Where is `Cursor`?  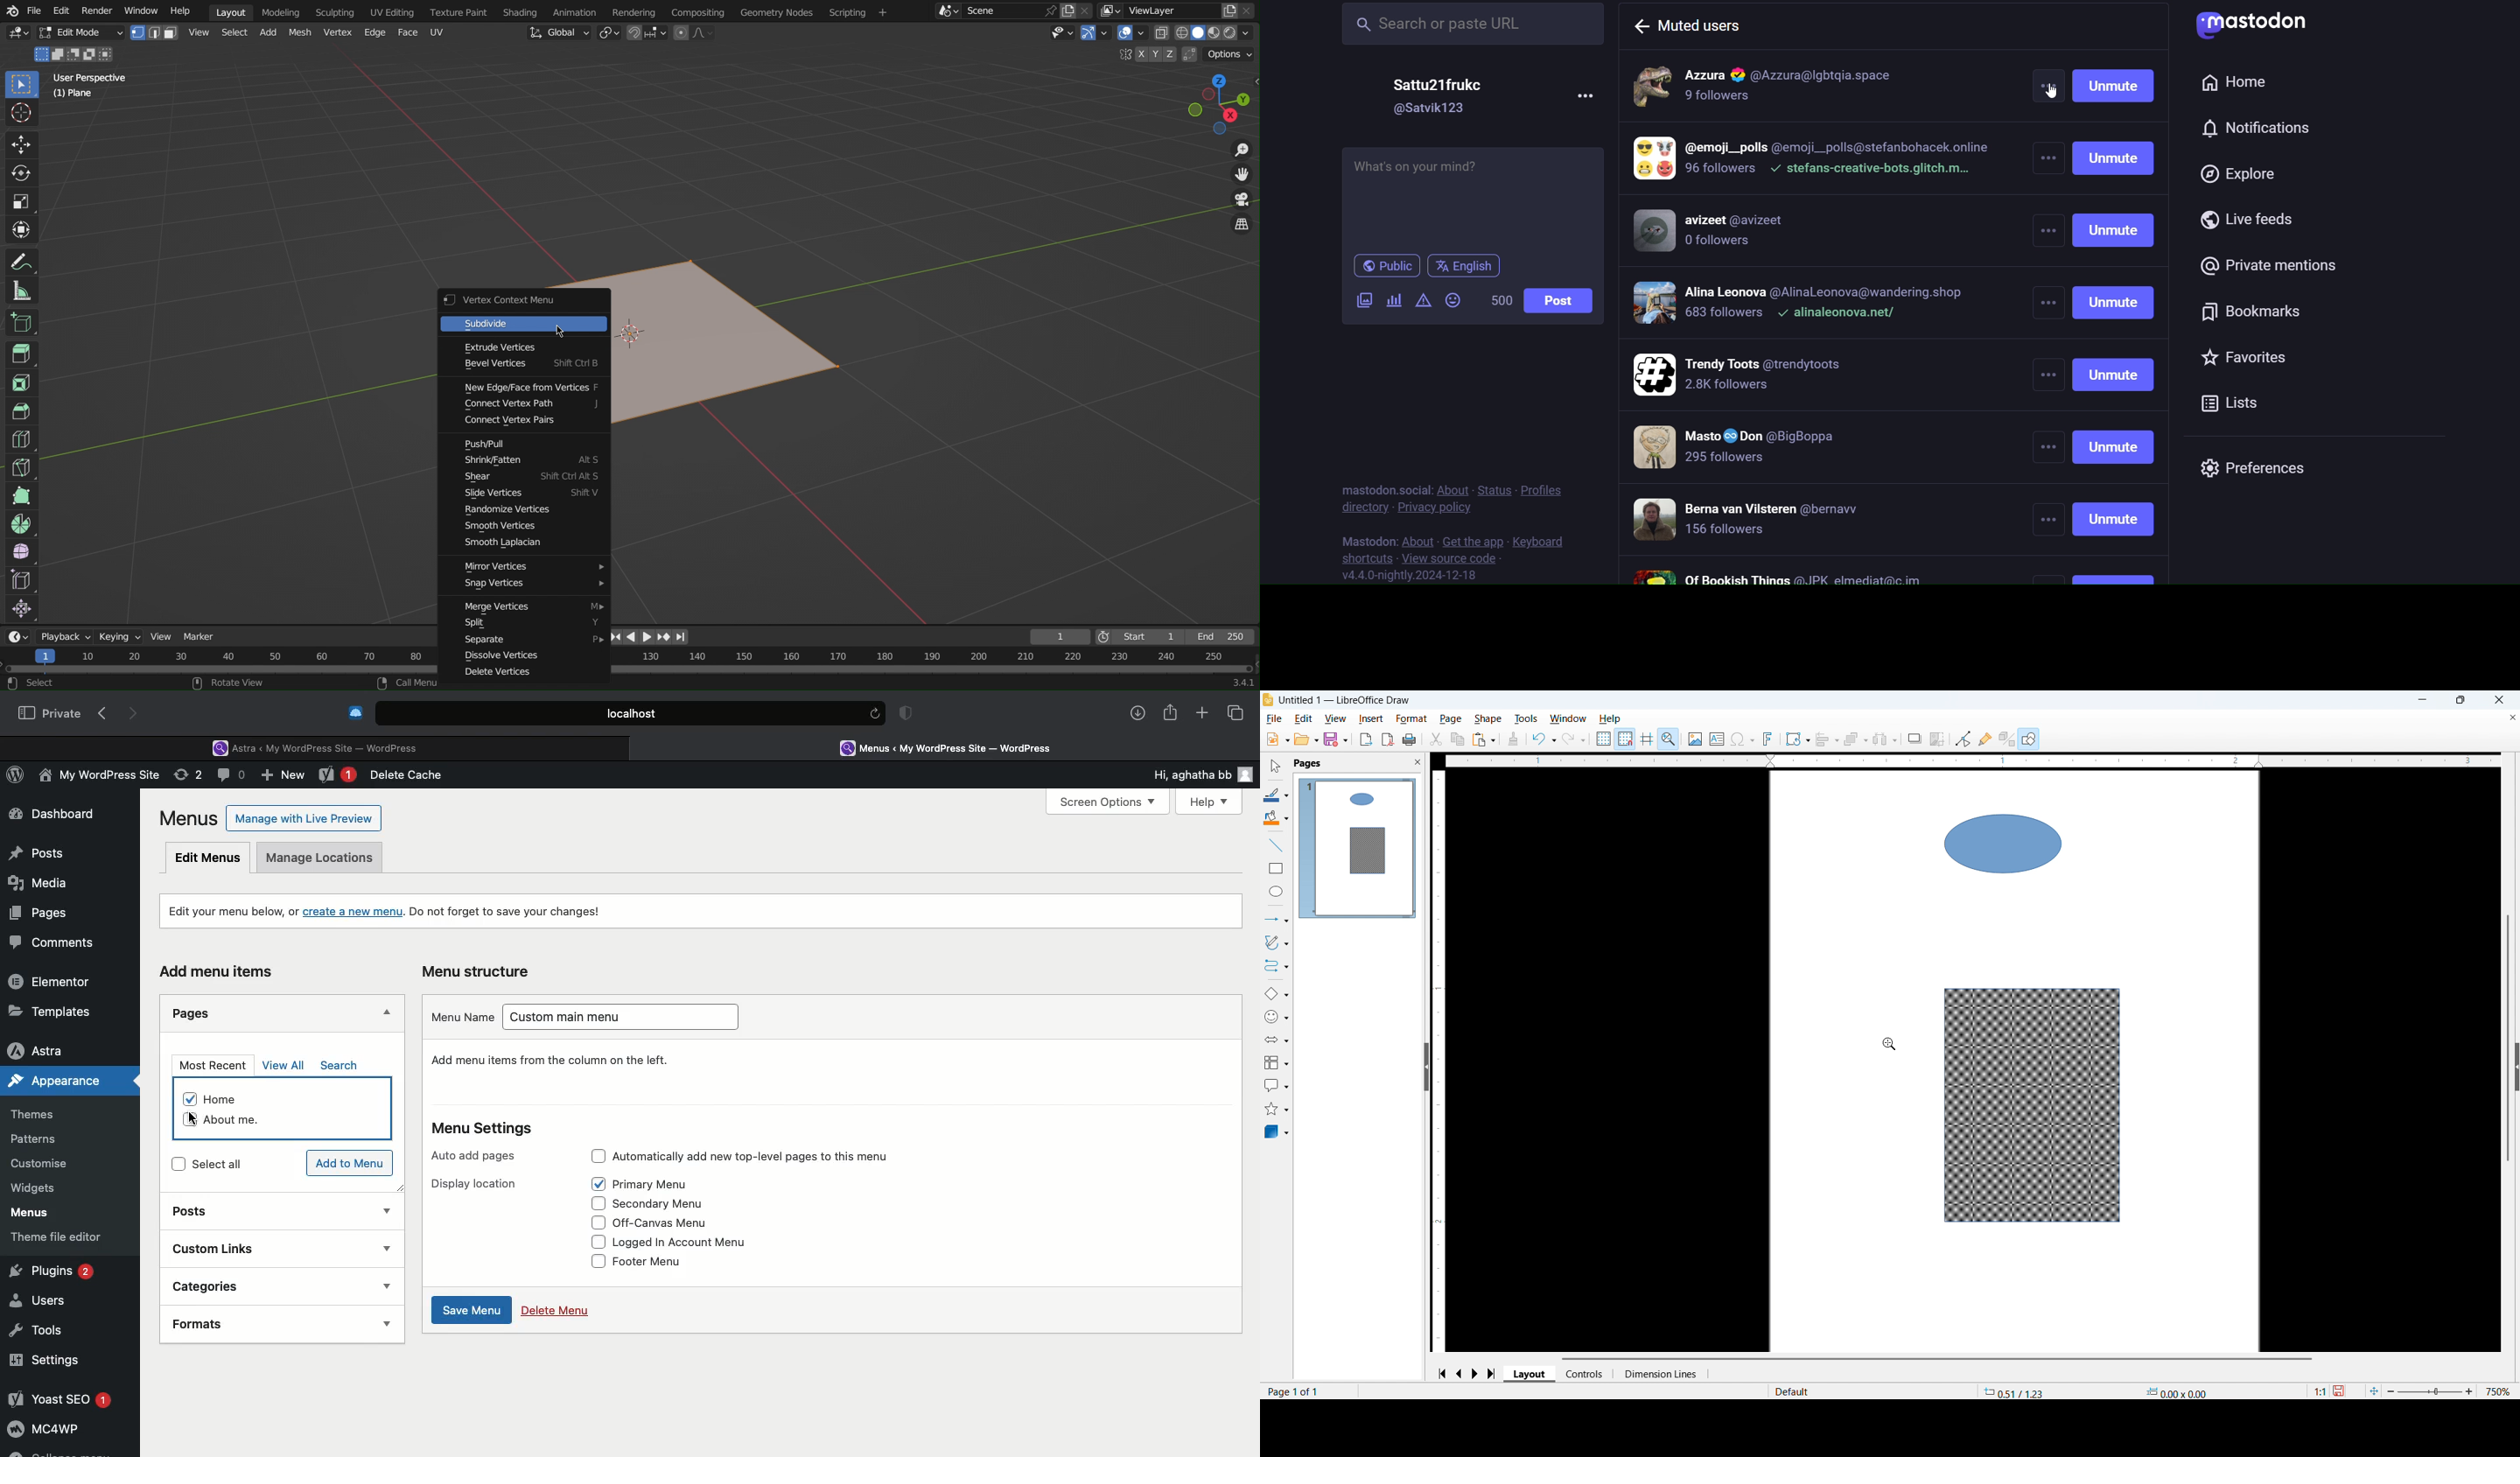 Cursor is located at coordinates (22, 116).